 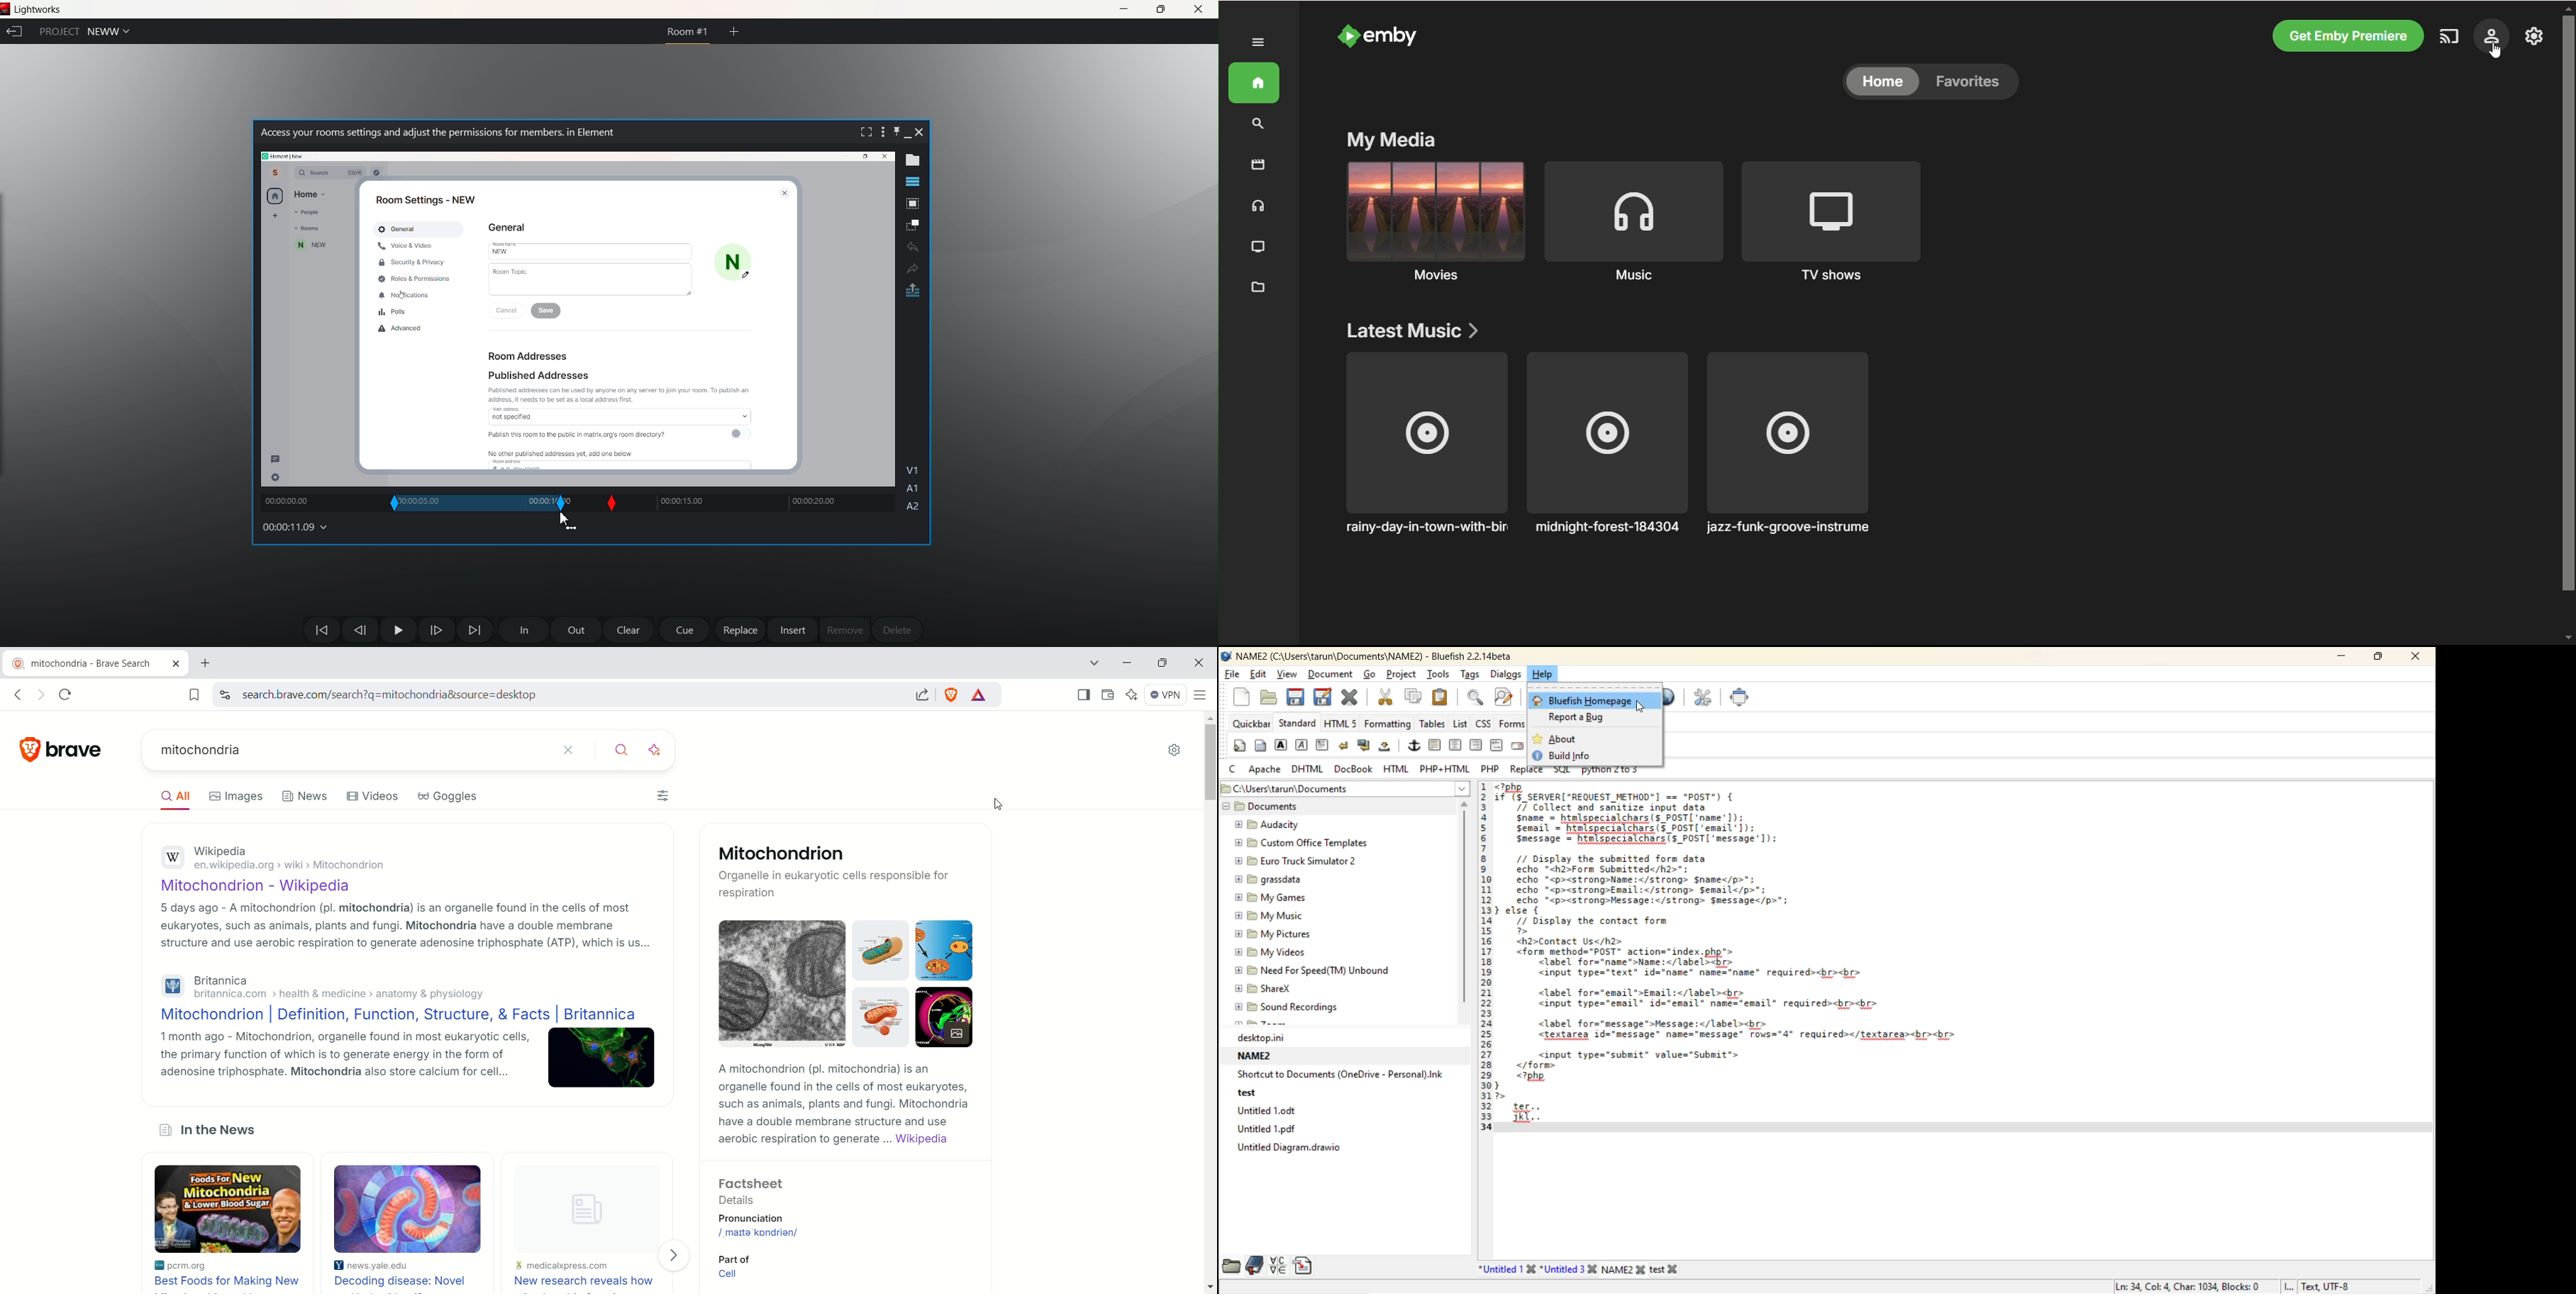 I want to click on pop out, so click(x=914, y=290).